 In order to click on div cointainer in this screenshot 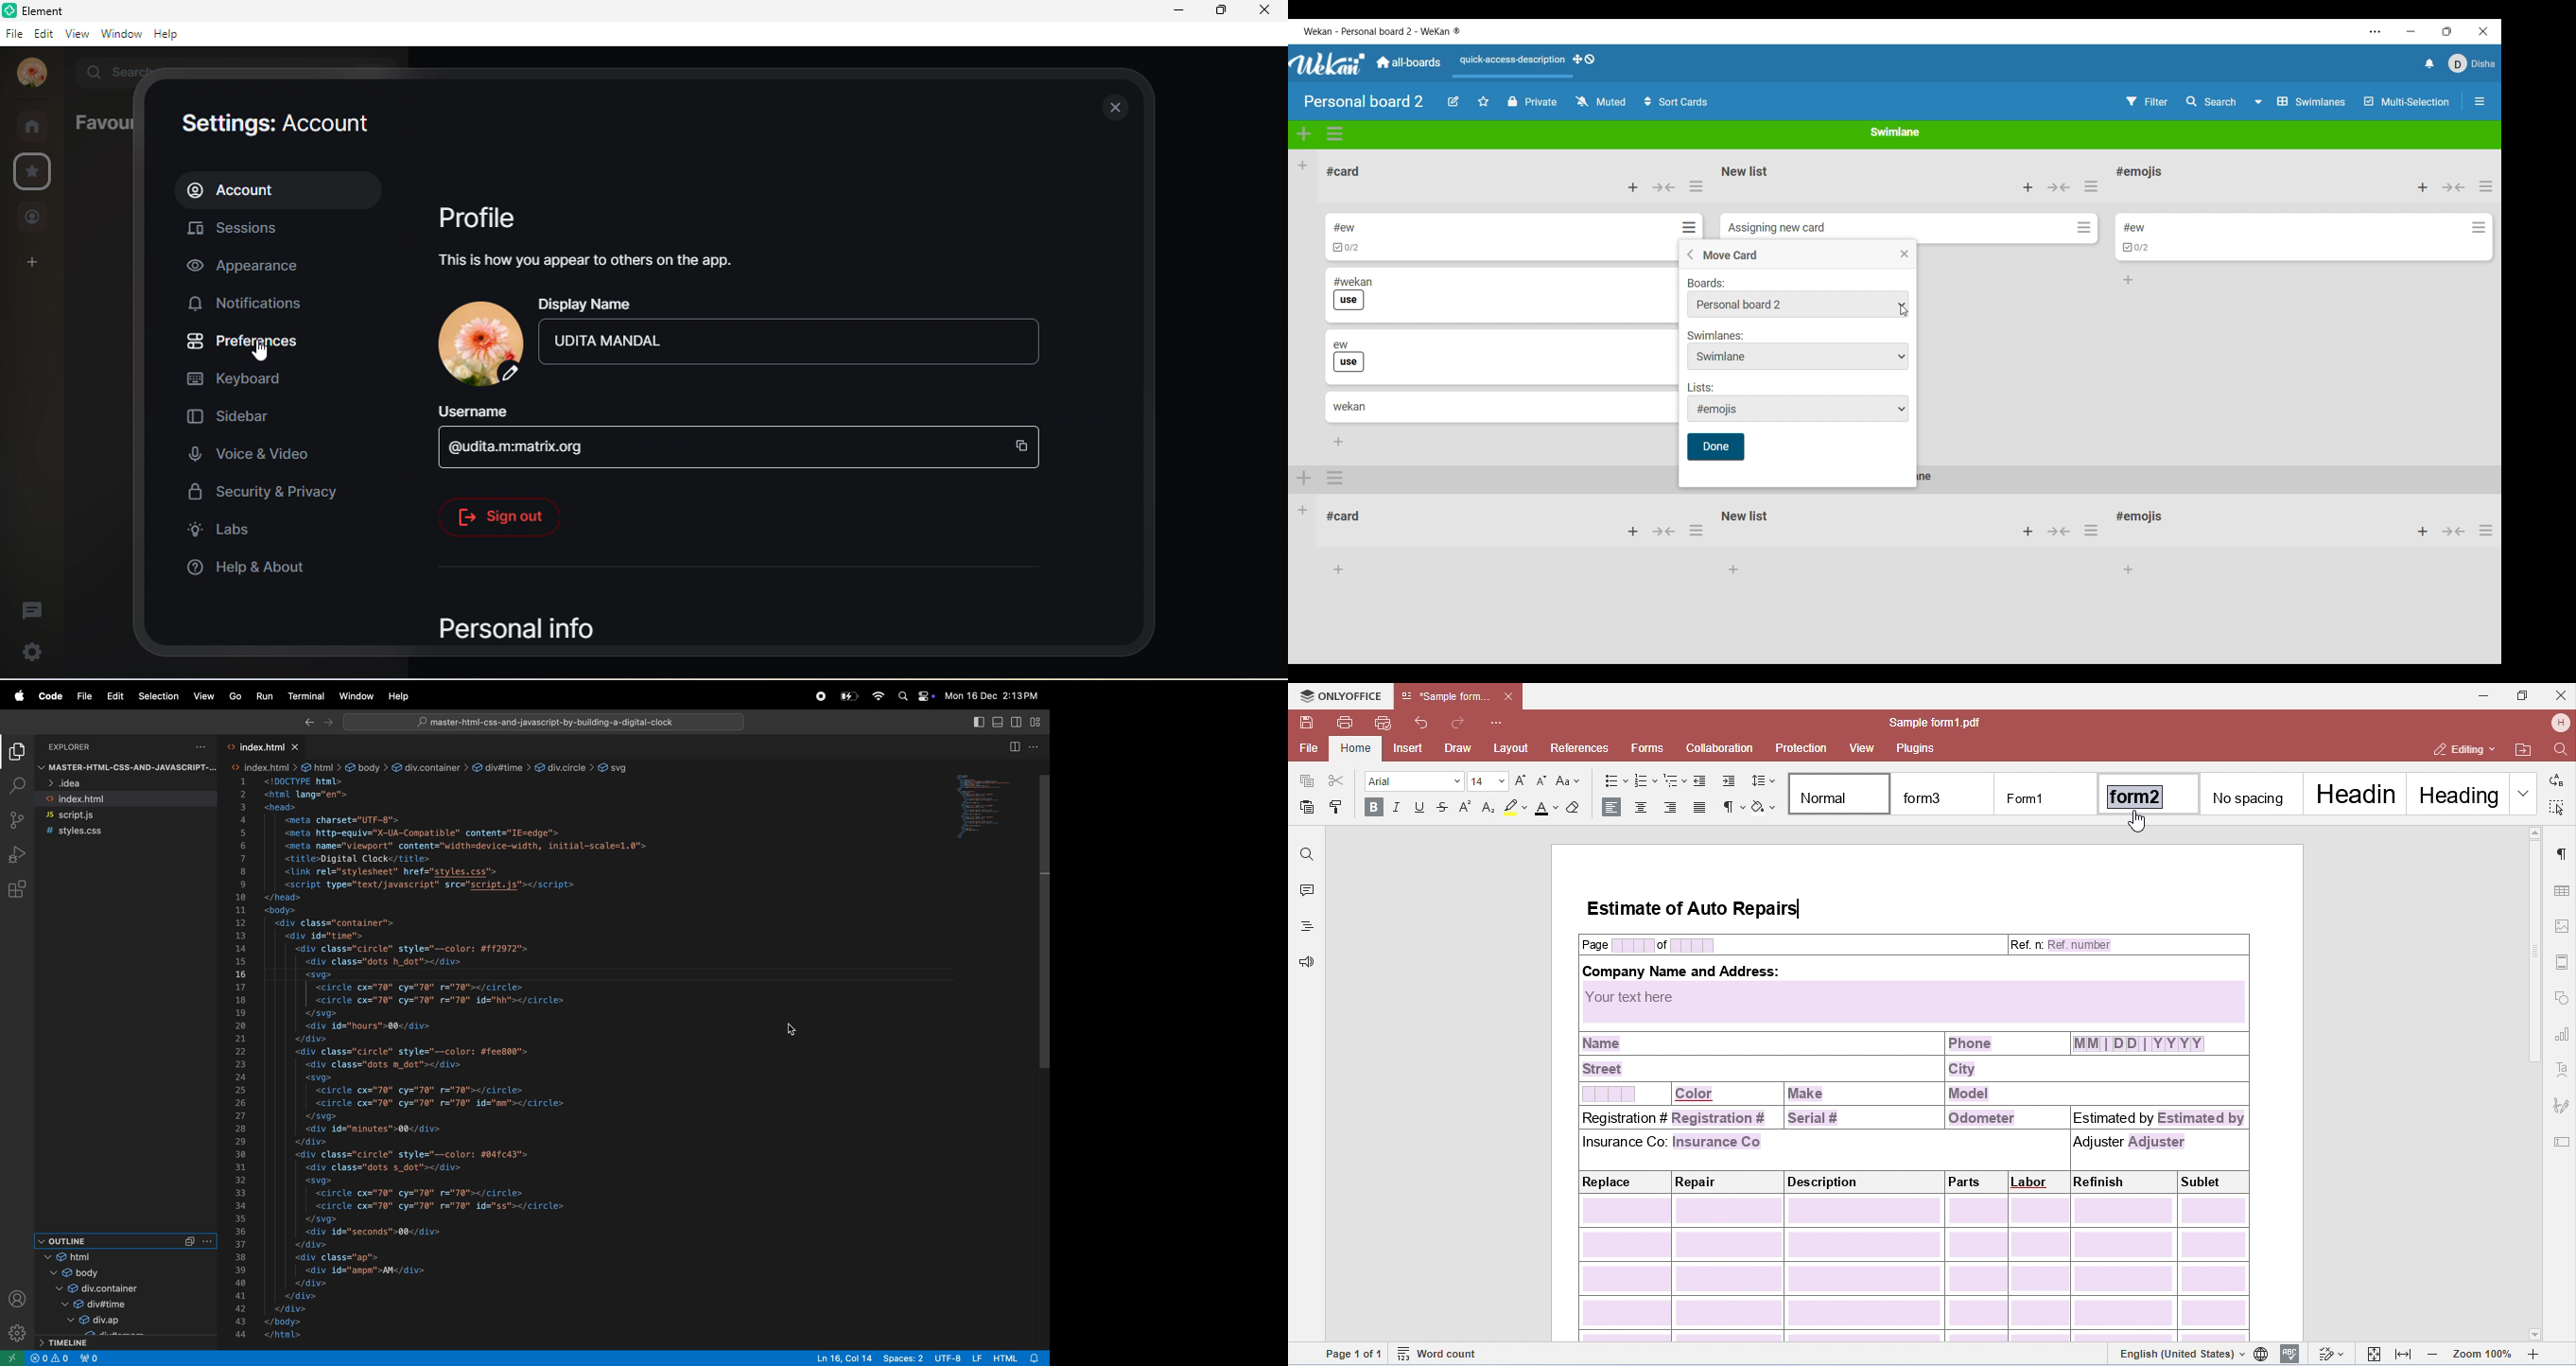, I will do `click(120, 1290)`.